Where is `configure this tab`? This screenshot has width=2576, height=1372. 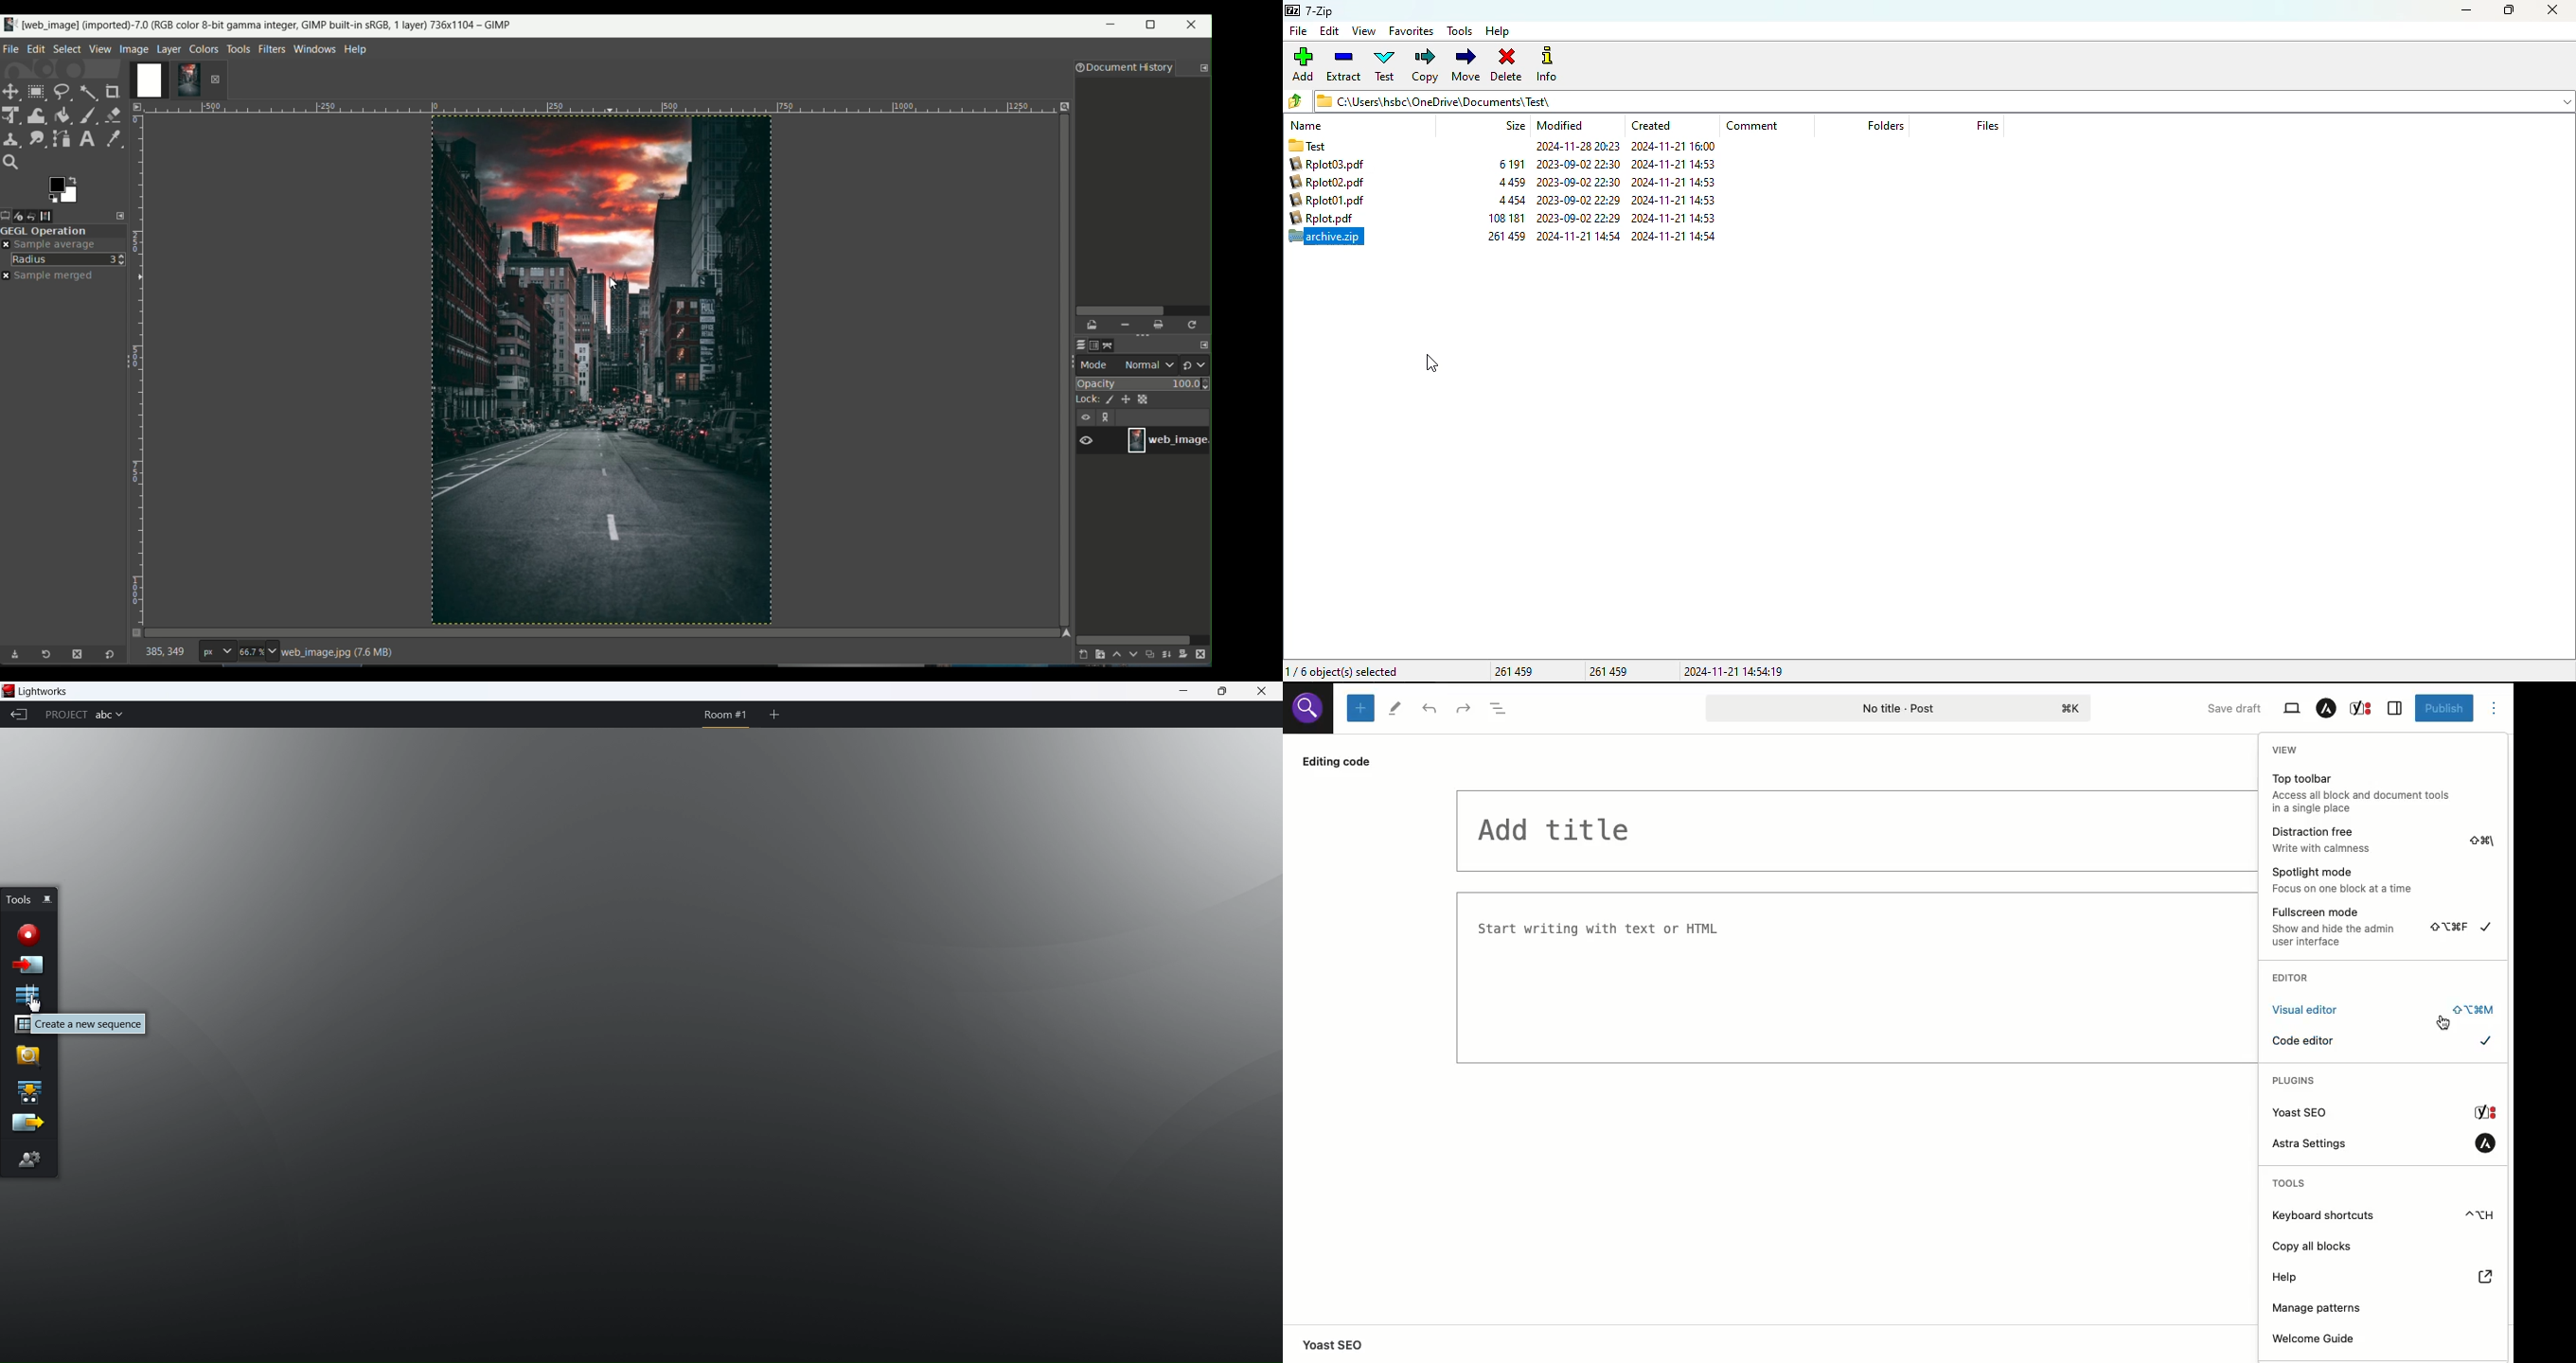
configure this tab is located at coordinates (1204, 68).